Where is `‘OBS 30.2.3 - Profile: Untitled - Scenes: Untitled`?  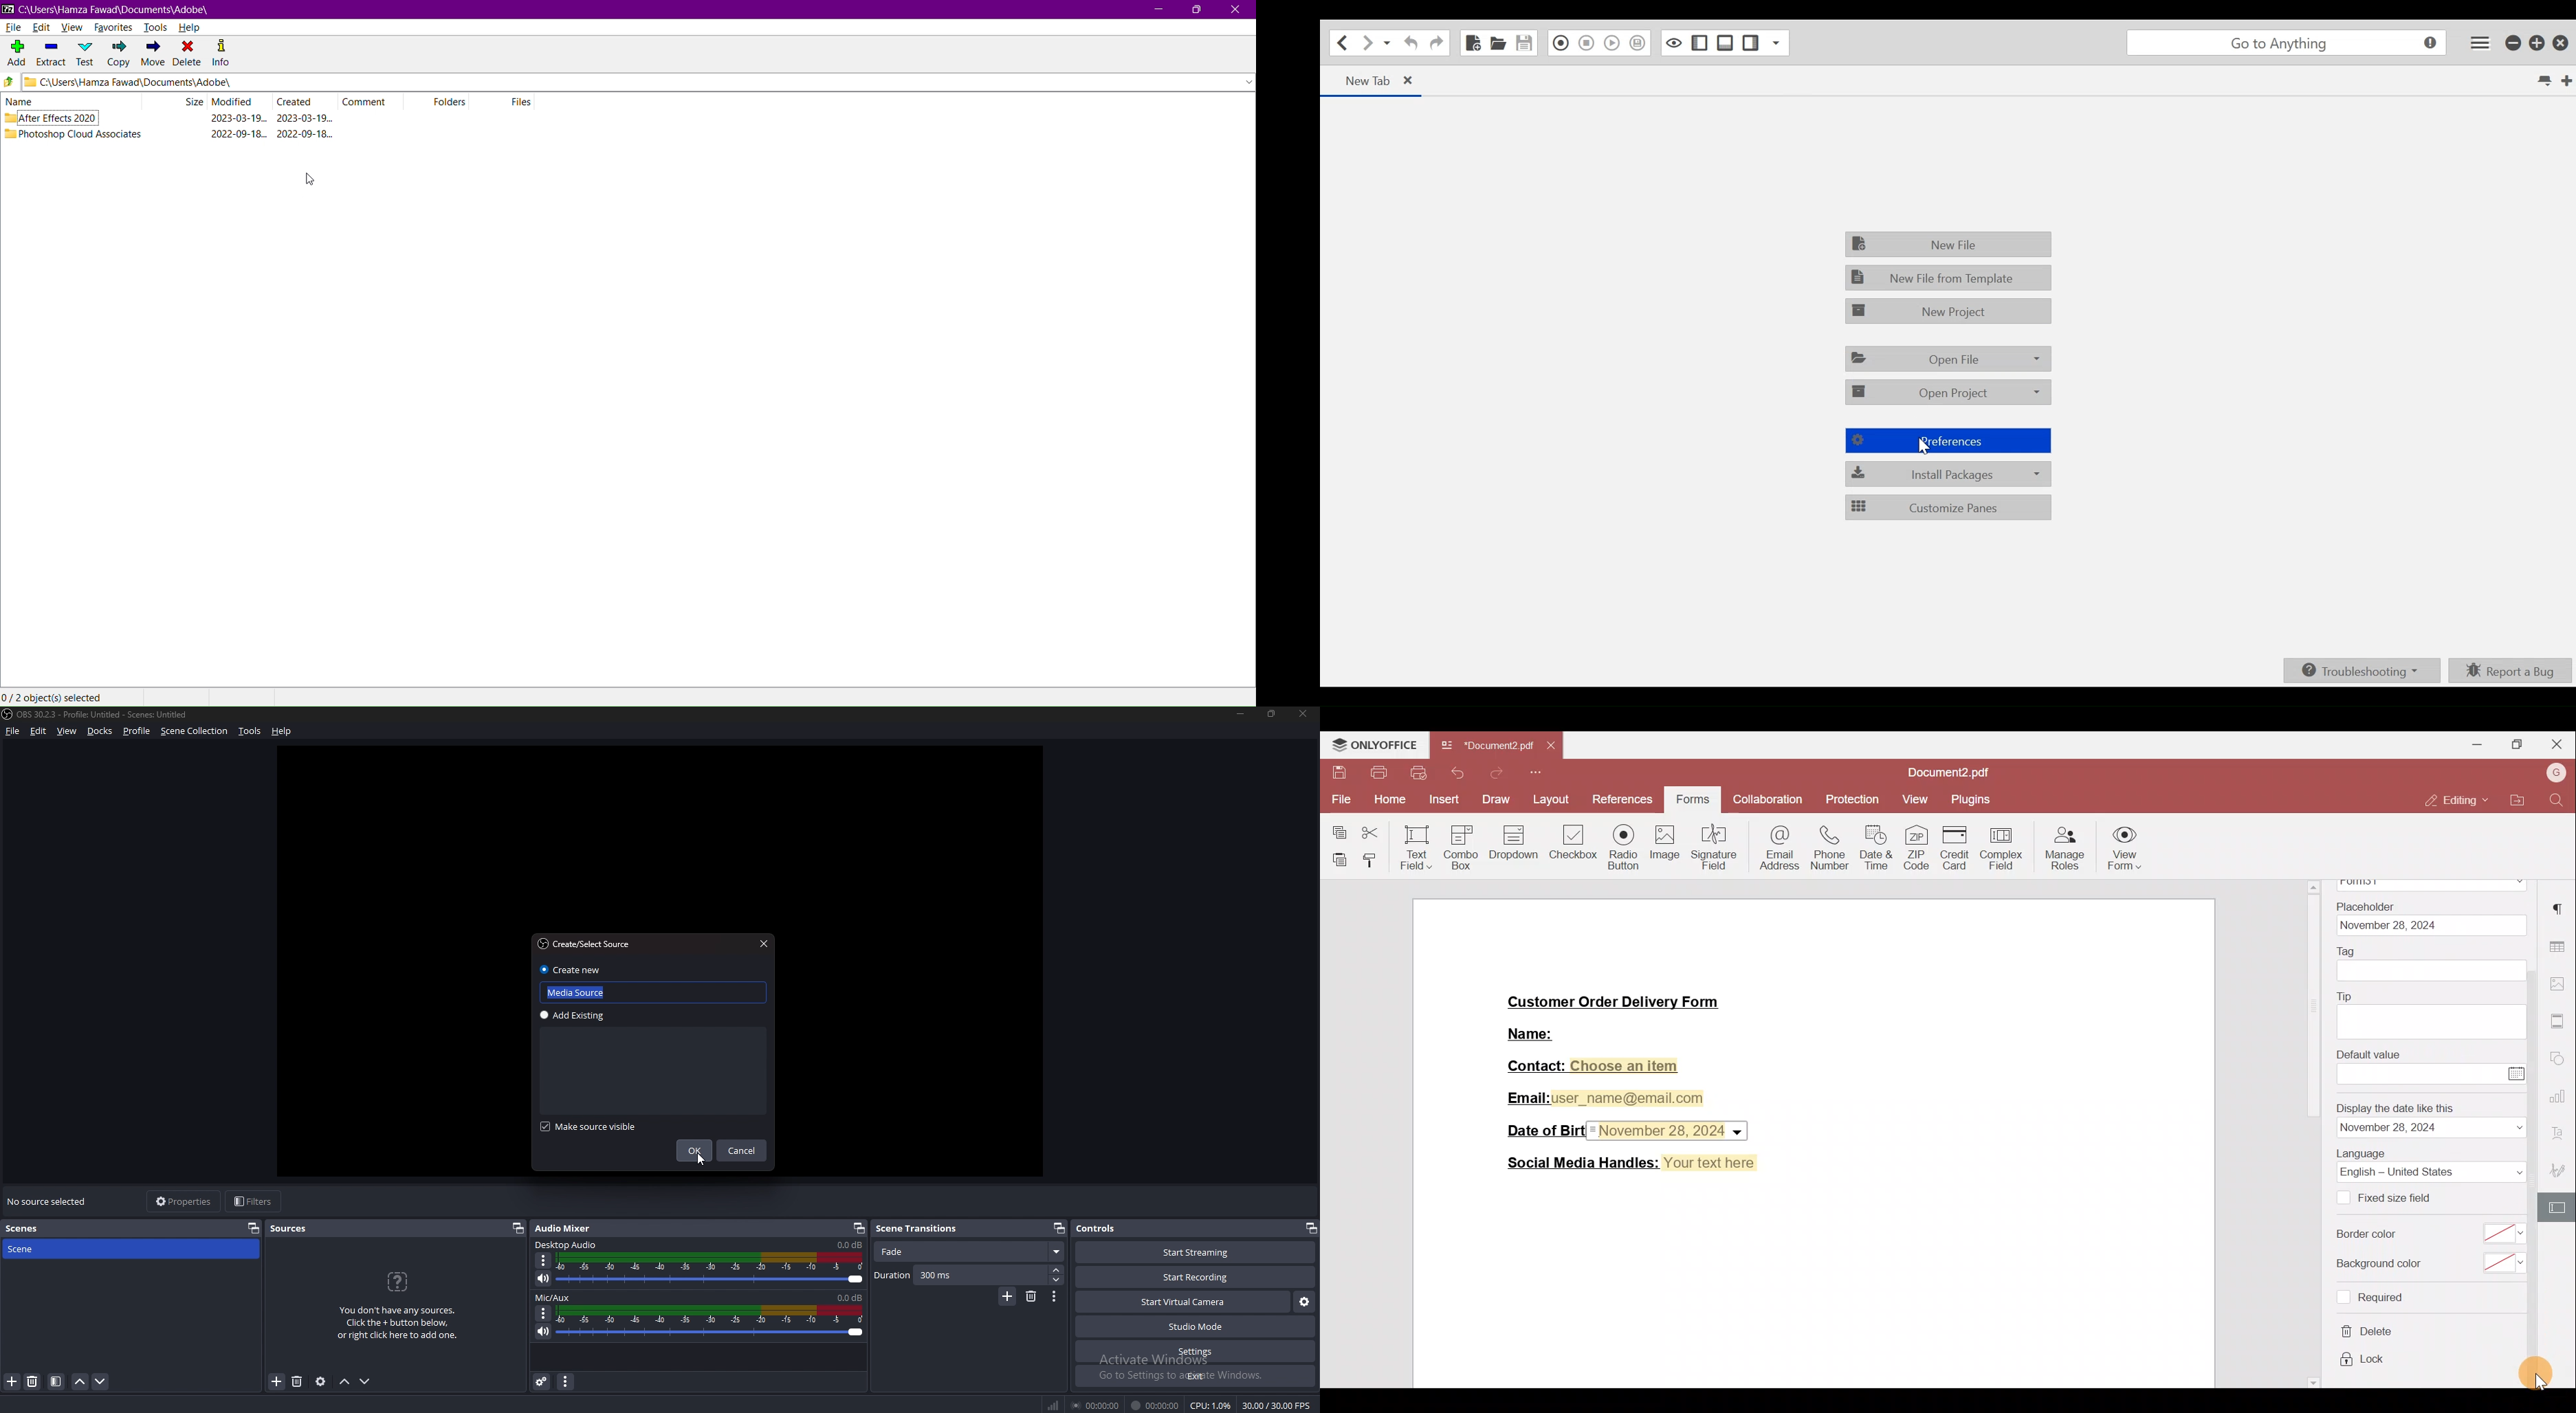 ‘OBS 30.2.3 - Profile: Untitled - Scenes: Untitled is located at coordinates (104, 714).